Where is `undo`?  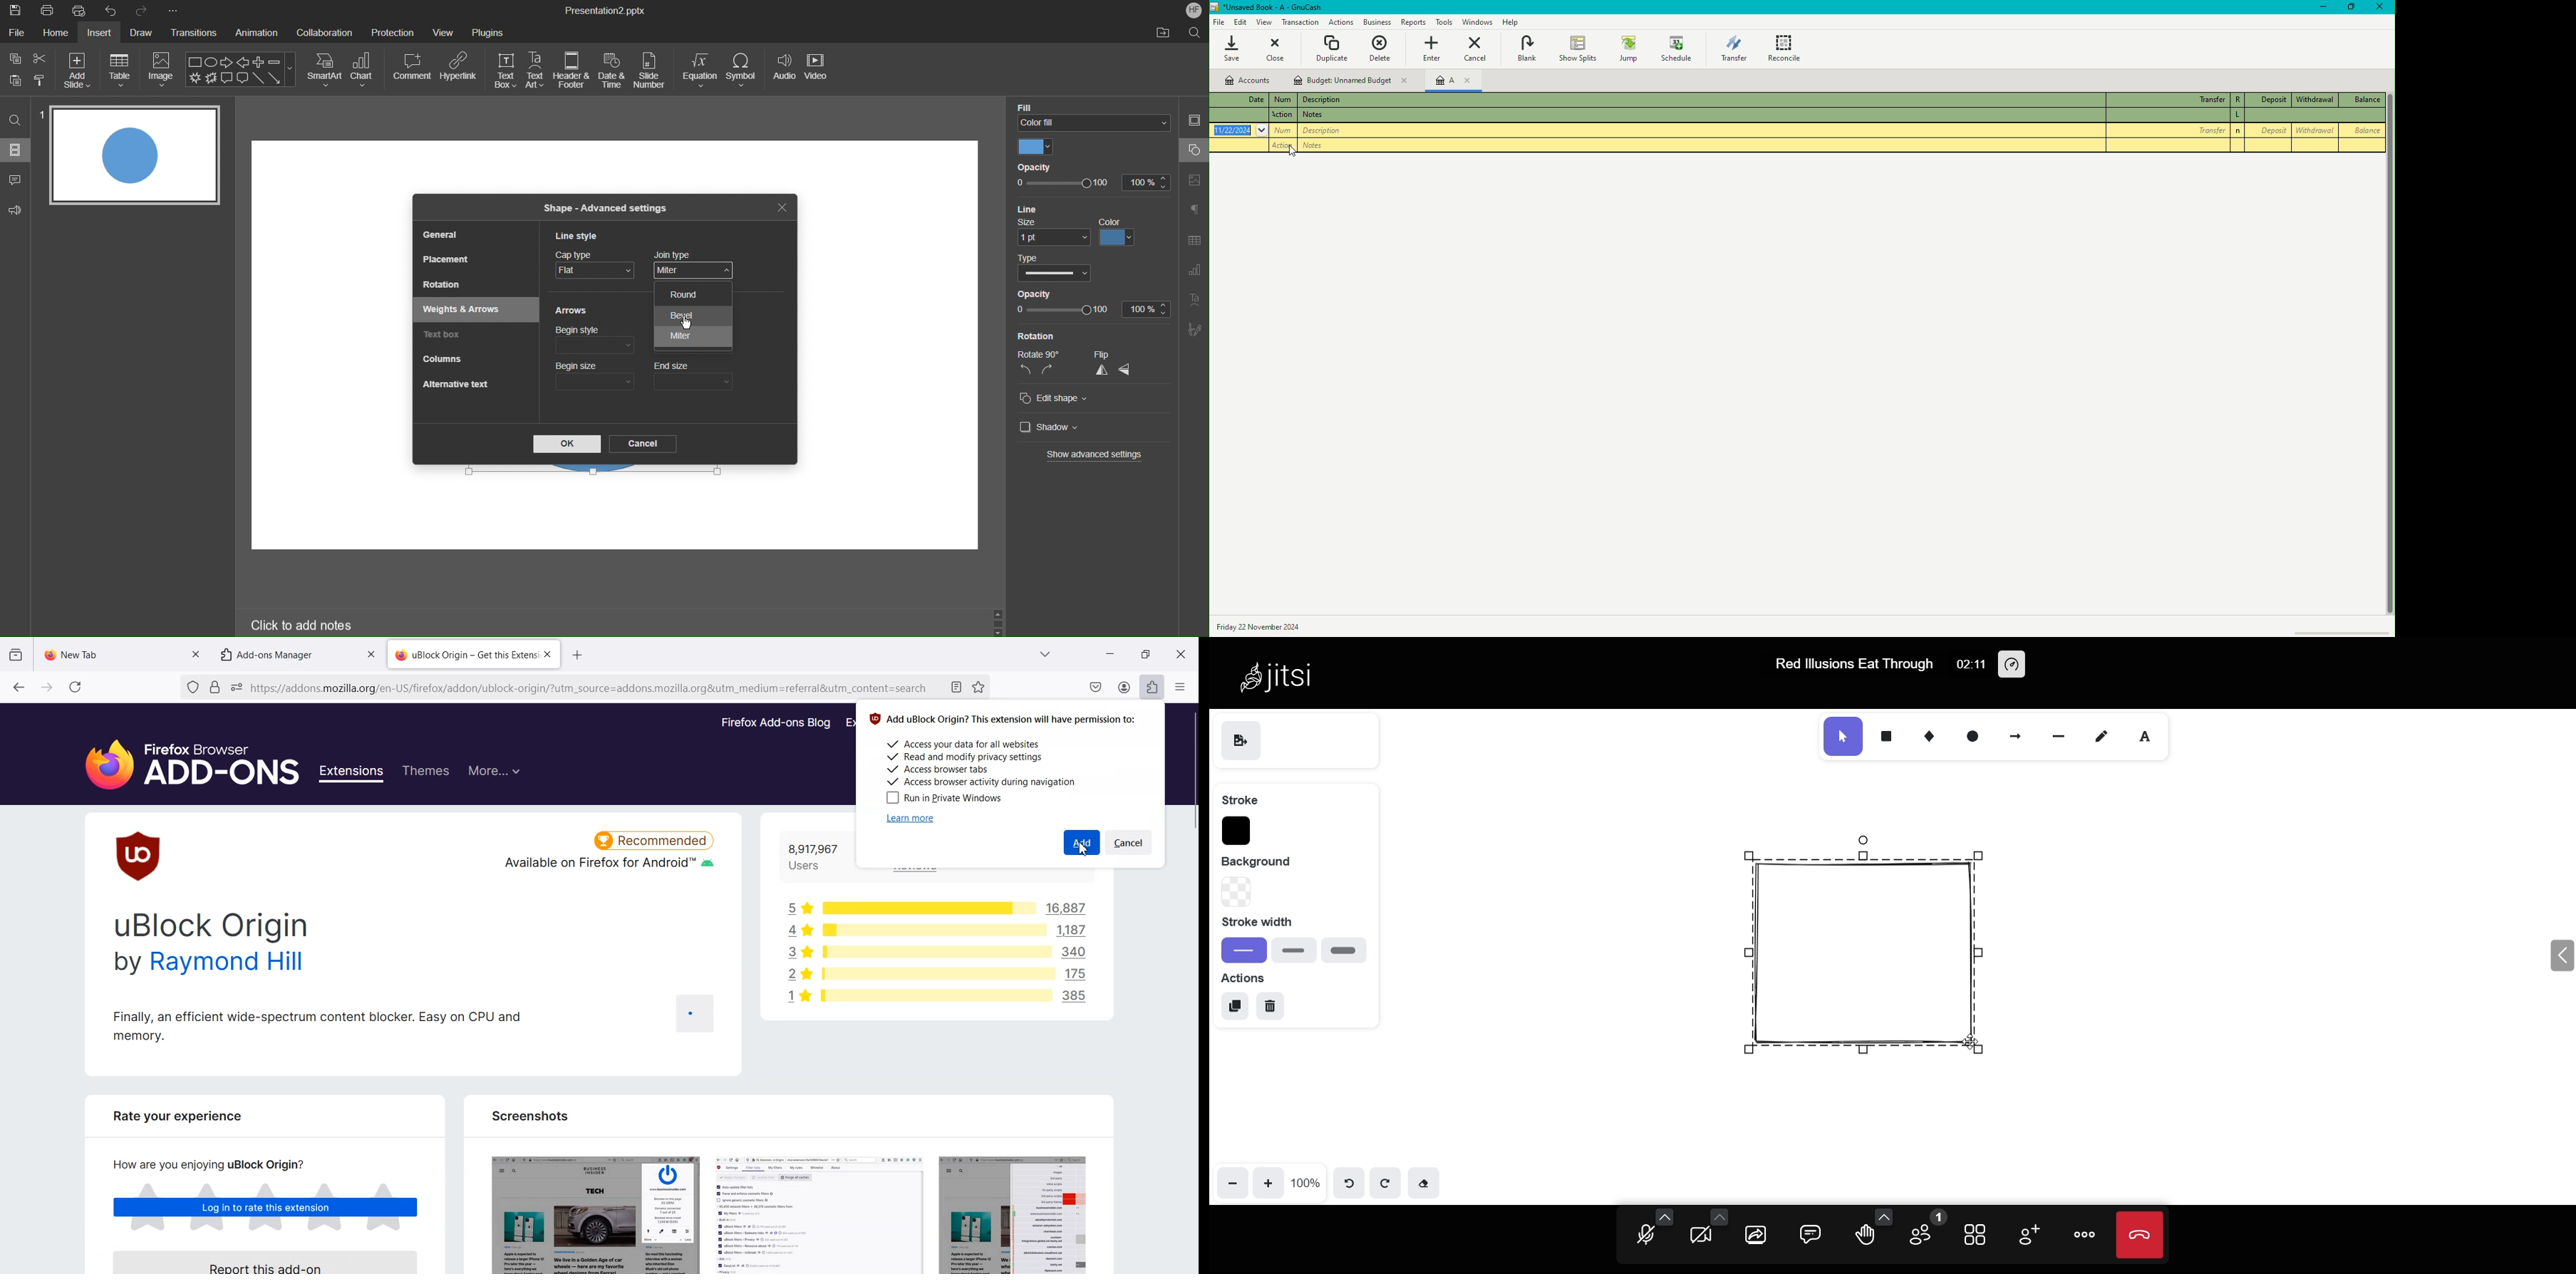
undo is located at coordinates (1353, 1182).